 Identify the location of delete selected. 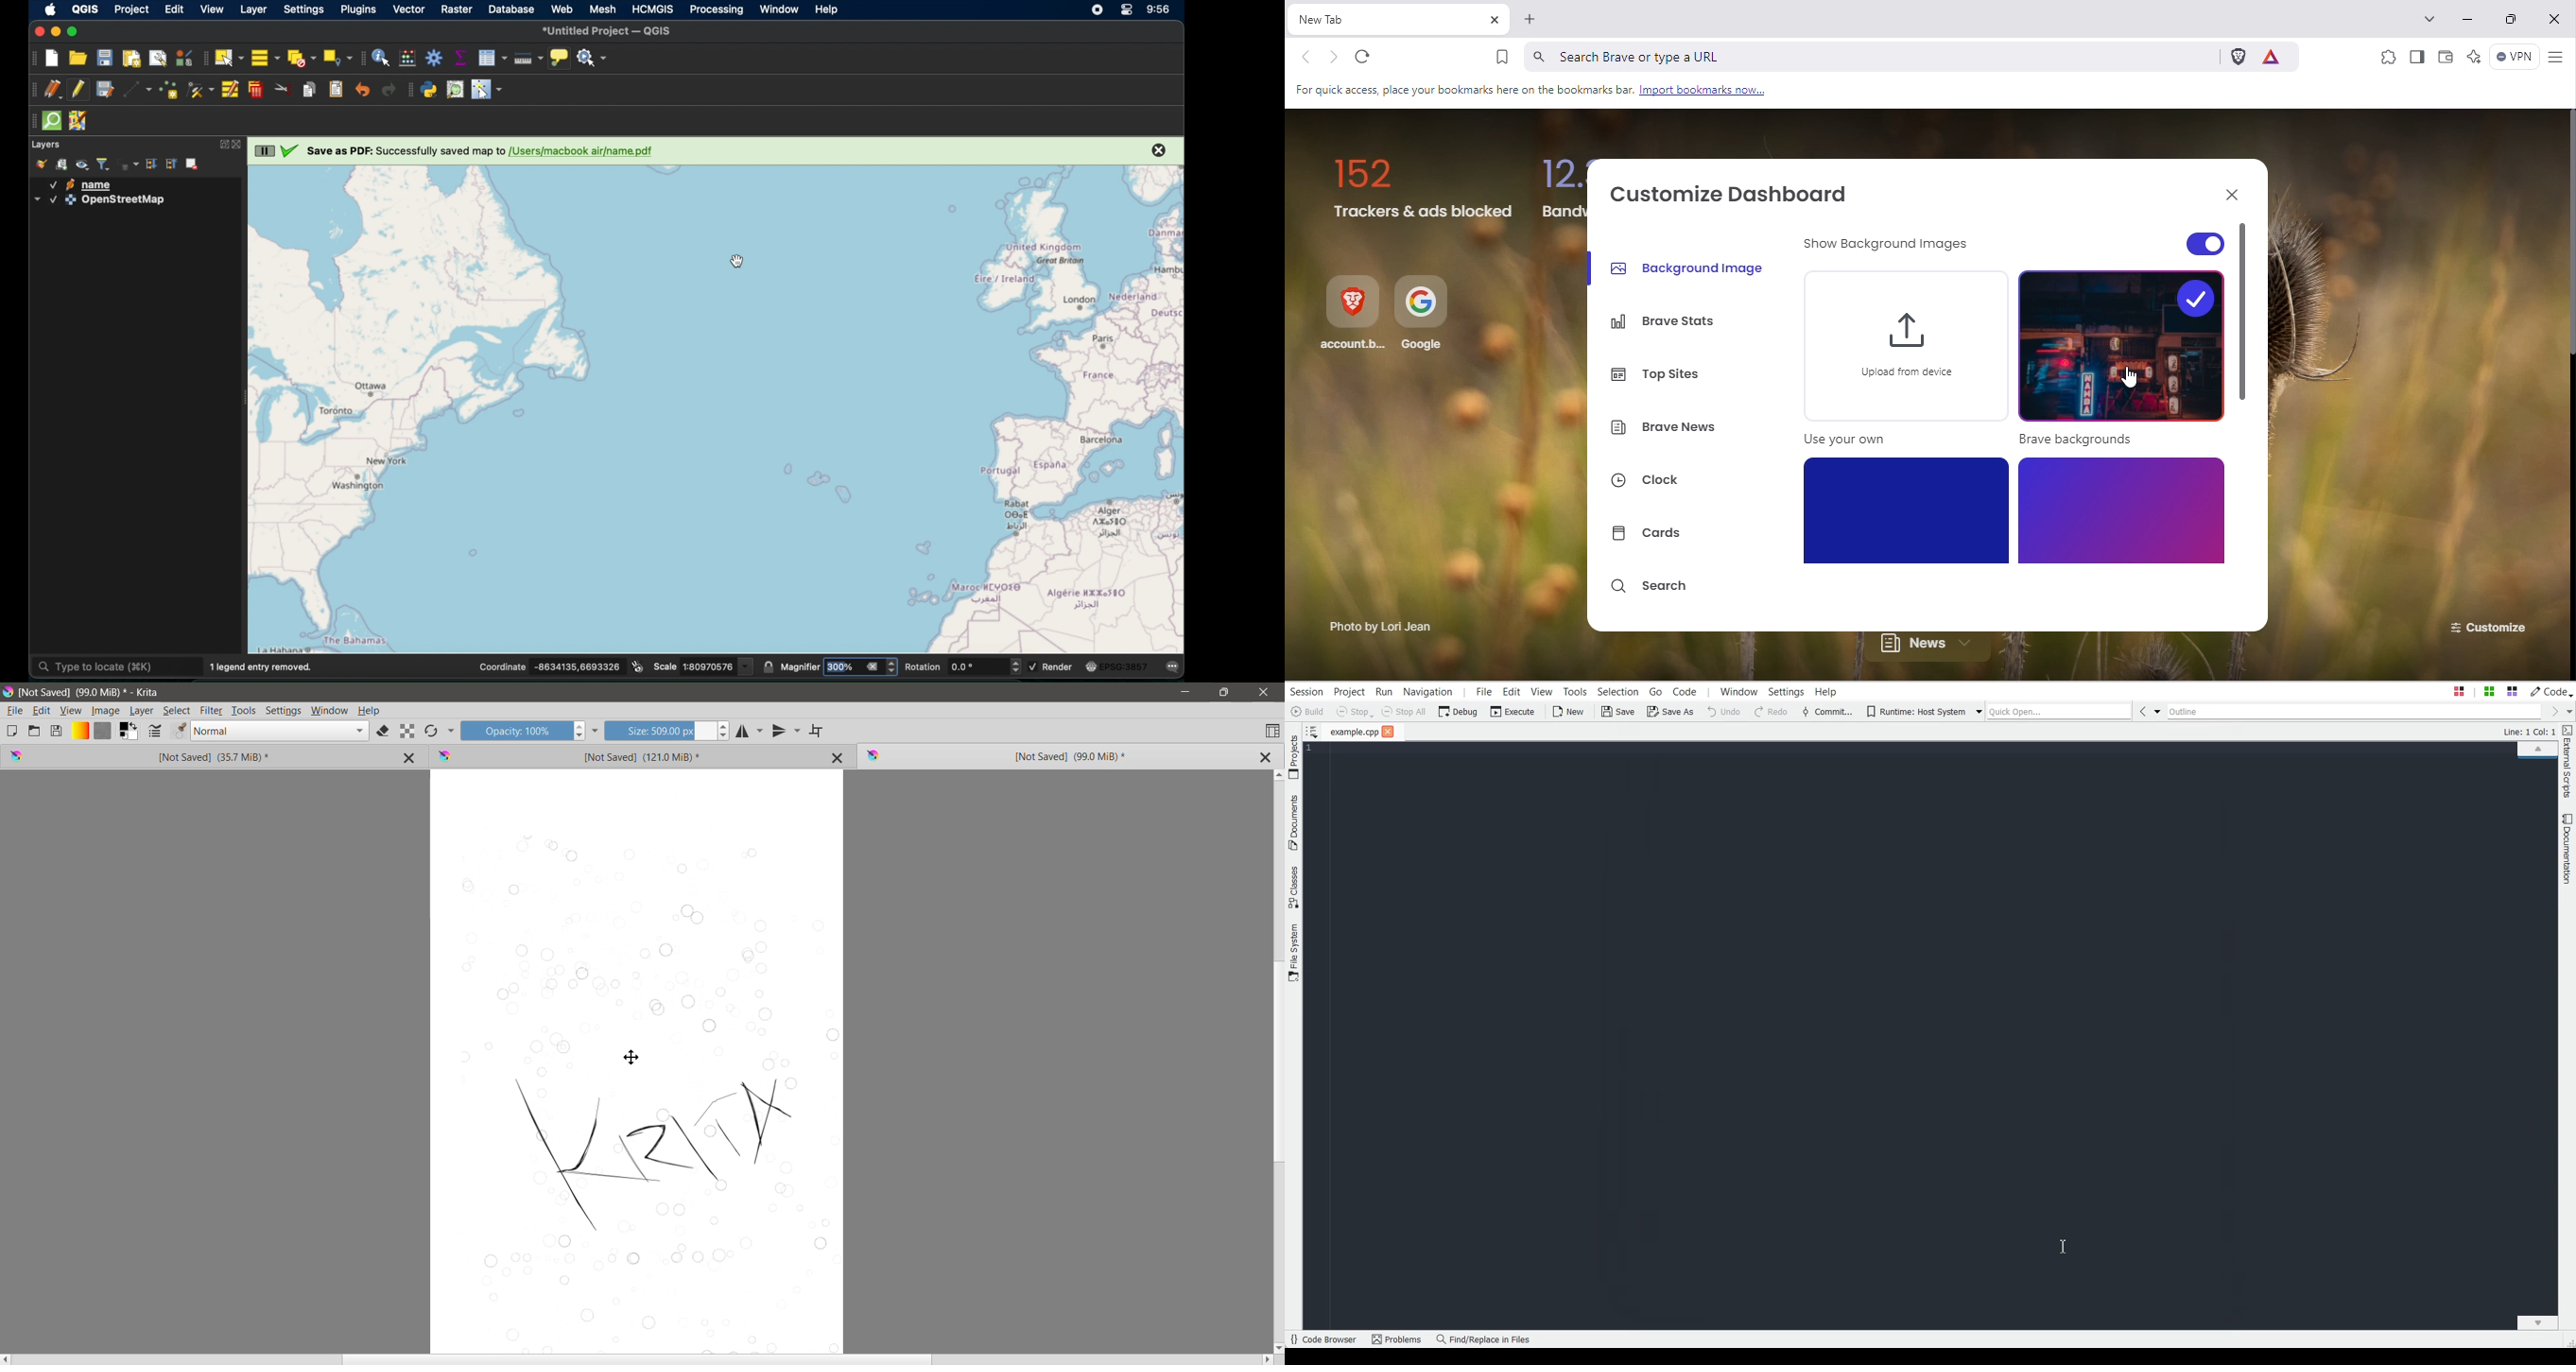
(256, 90).